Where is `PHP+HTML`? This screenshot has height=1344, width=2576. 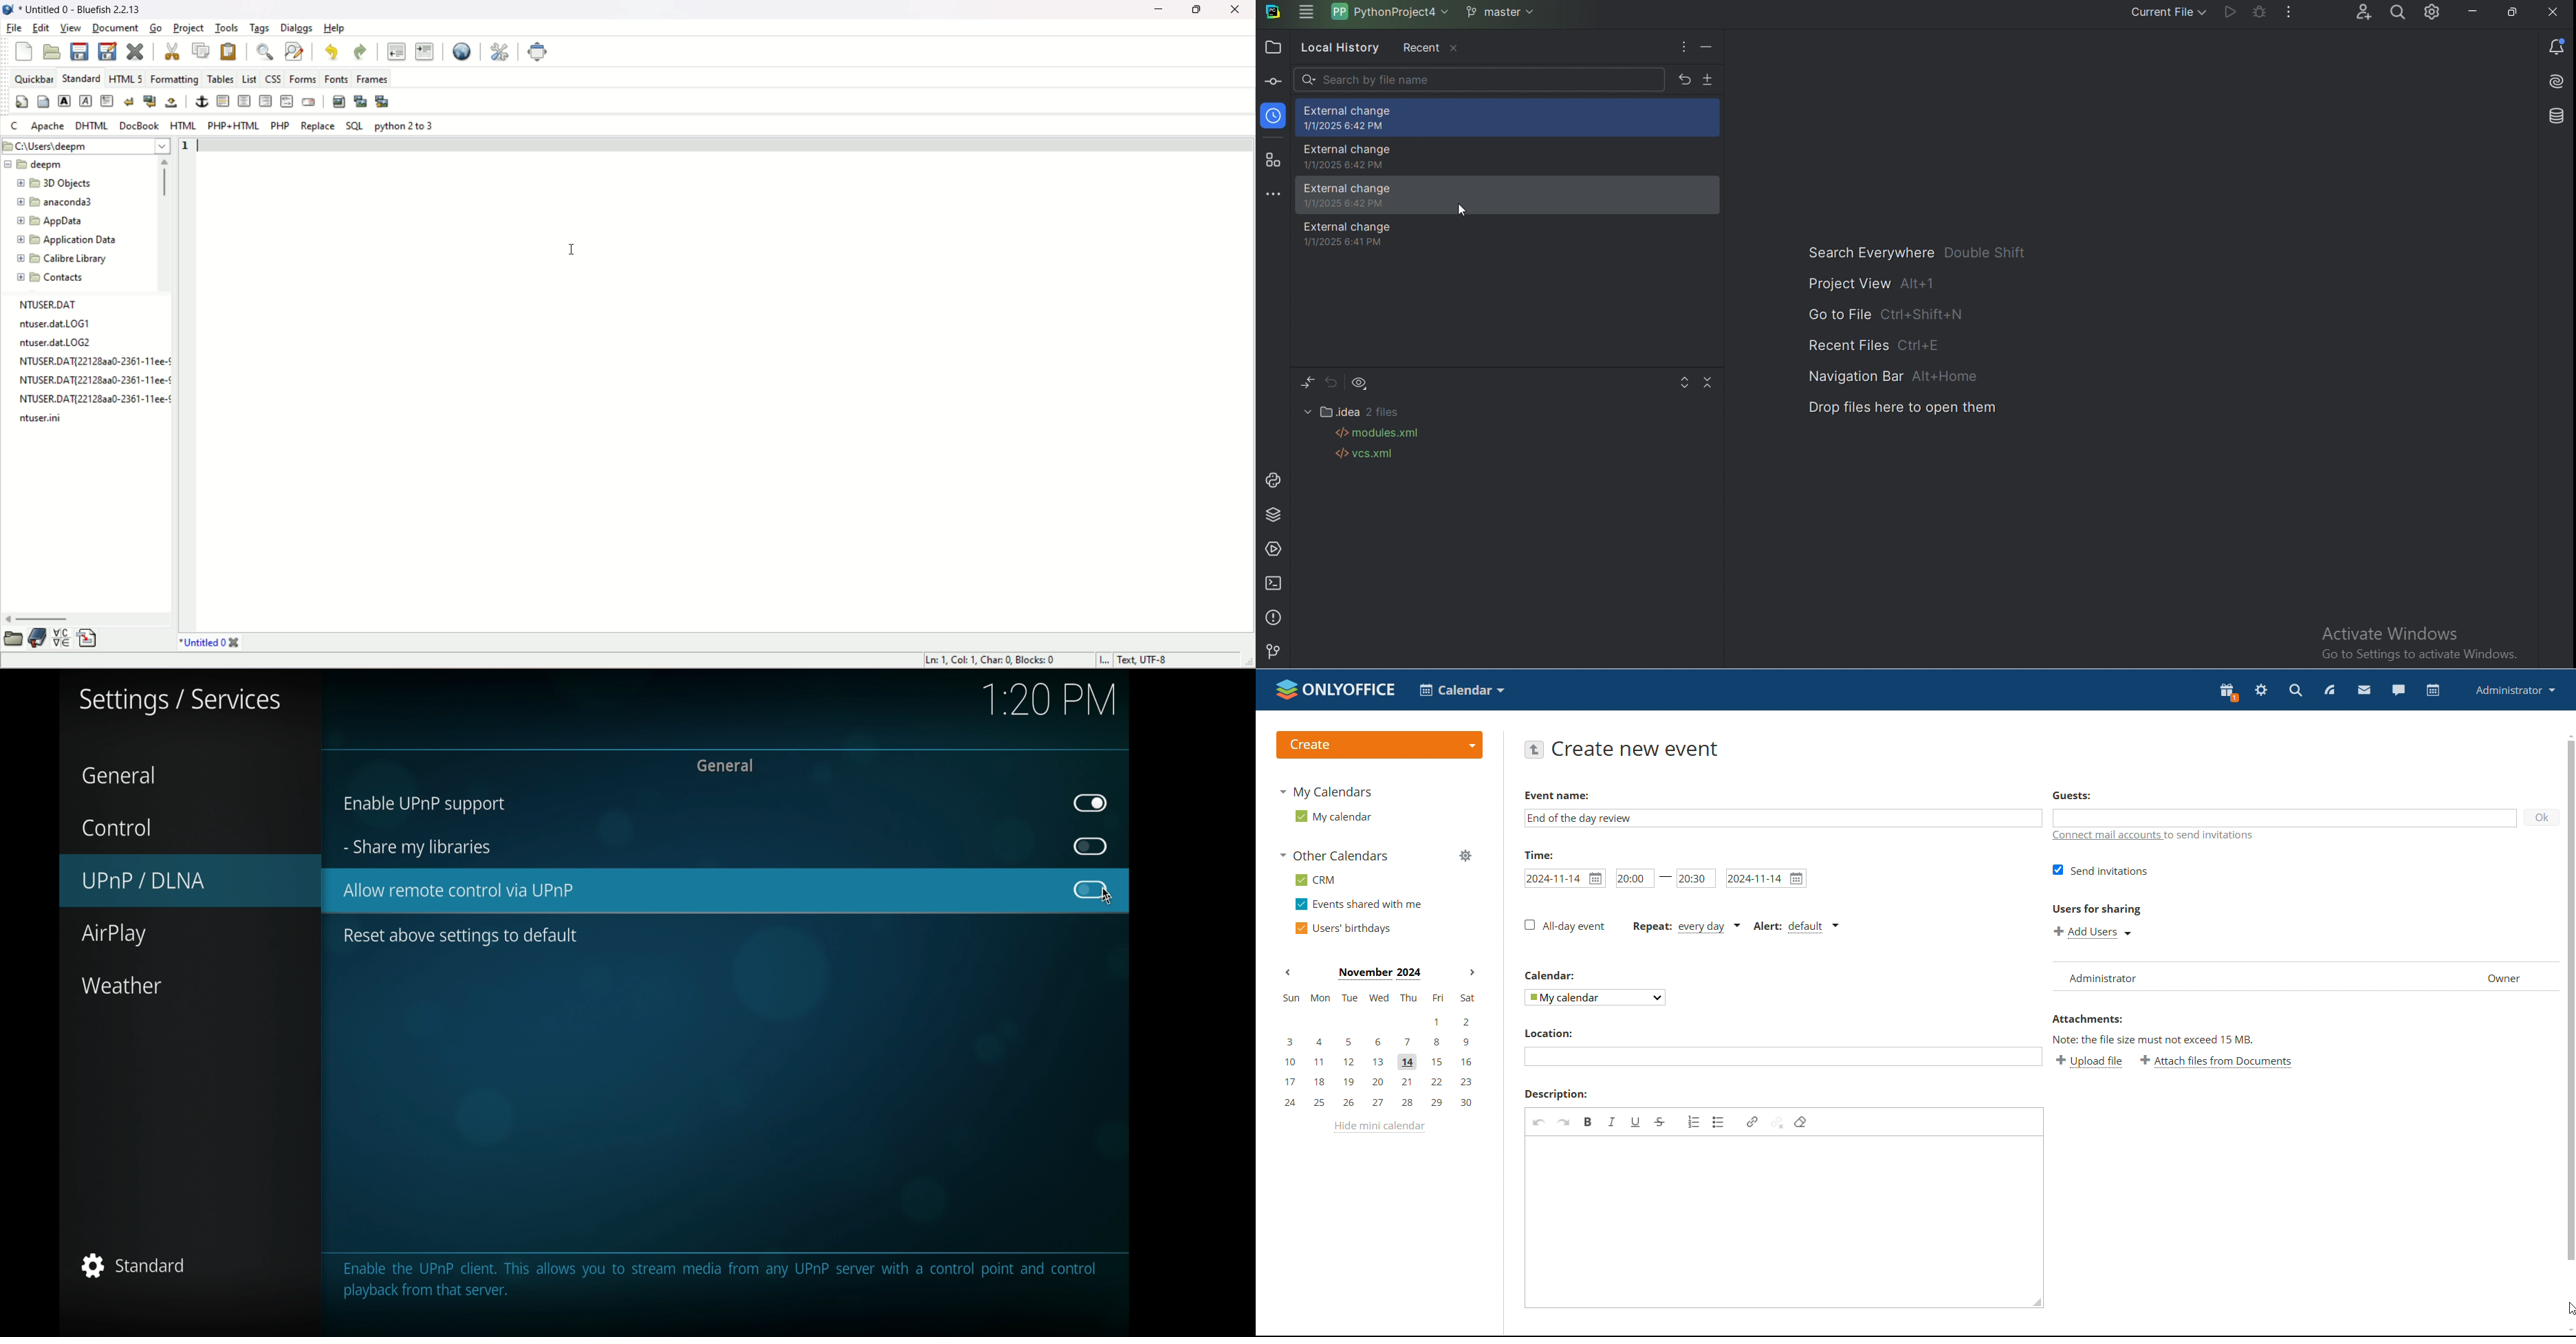
PHP+HTML is located at coordinates (232, 126).